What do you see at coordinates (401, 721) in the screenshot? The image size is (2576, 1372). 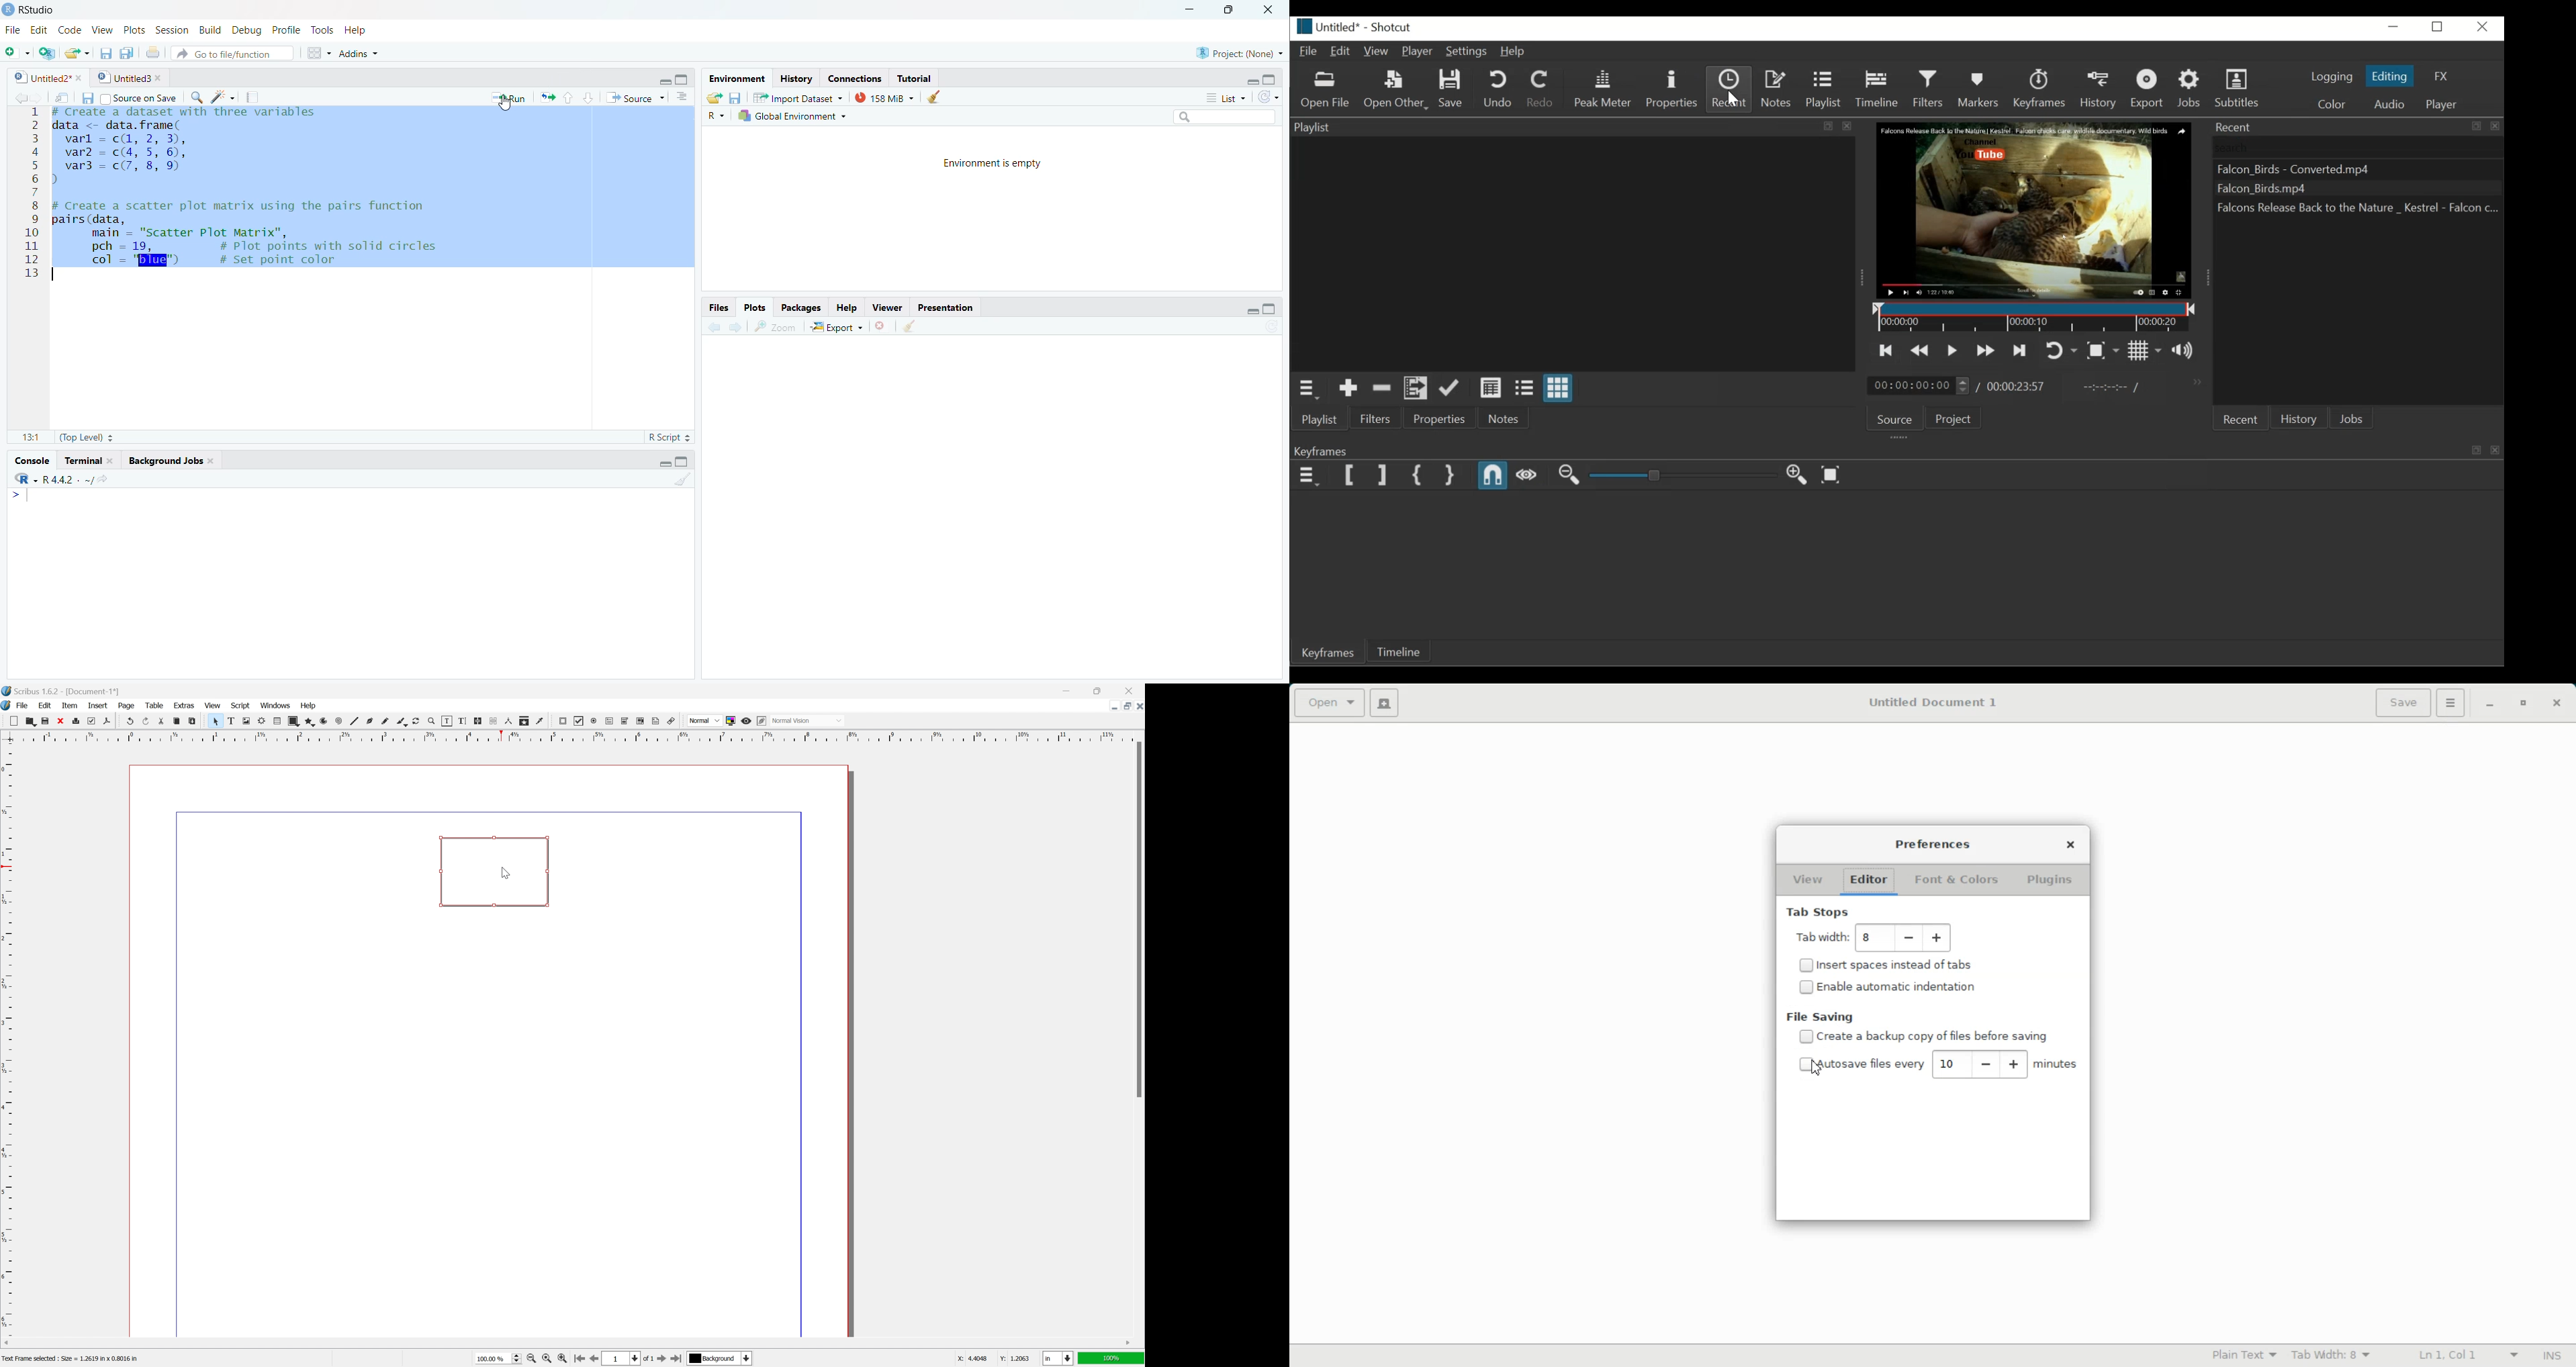 I see `calligraphy line` at bounding box center [401, 721].